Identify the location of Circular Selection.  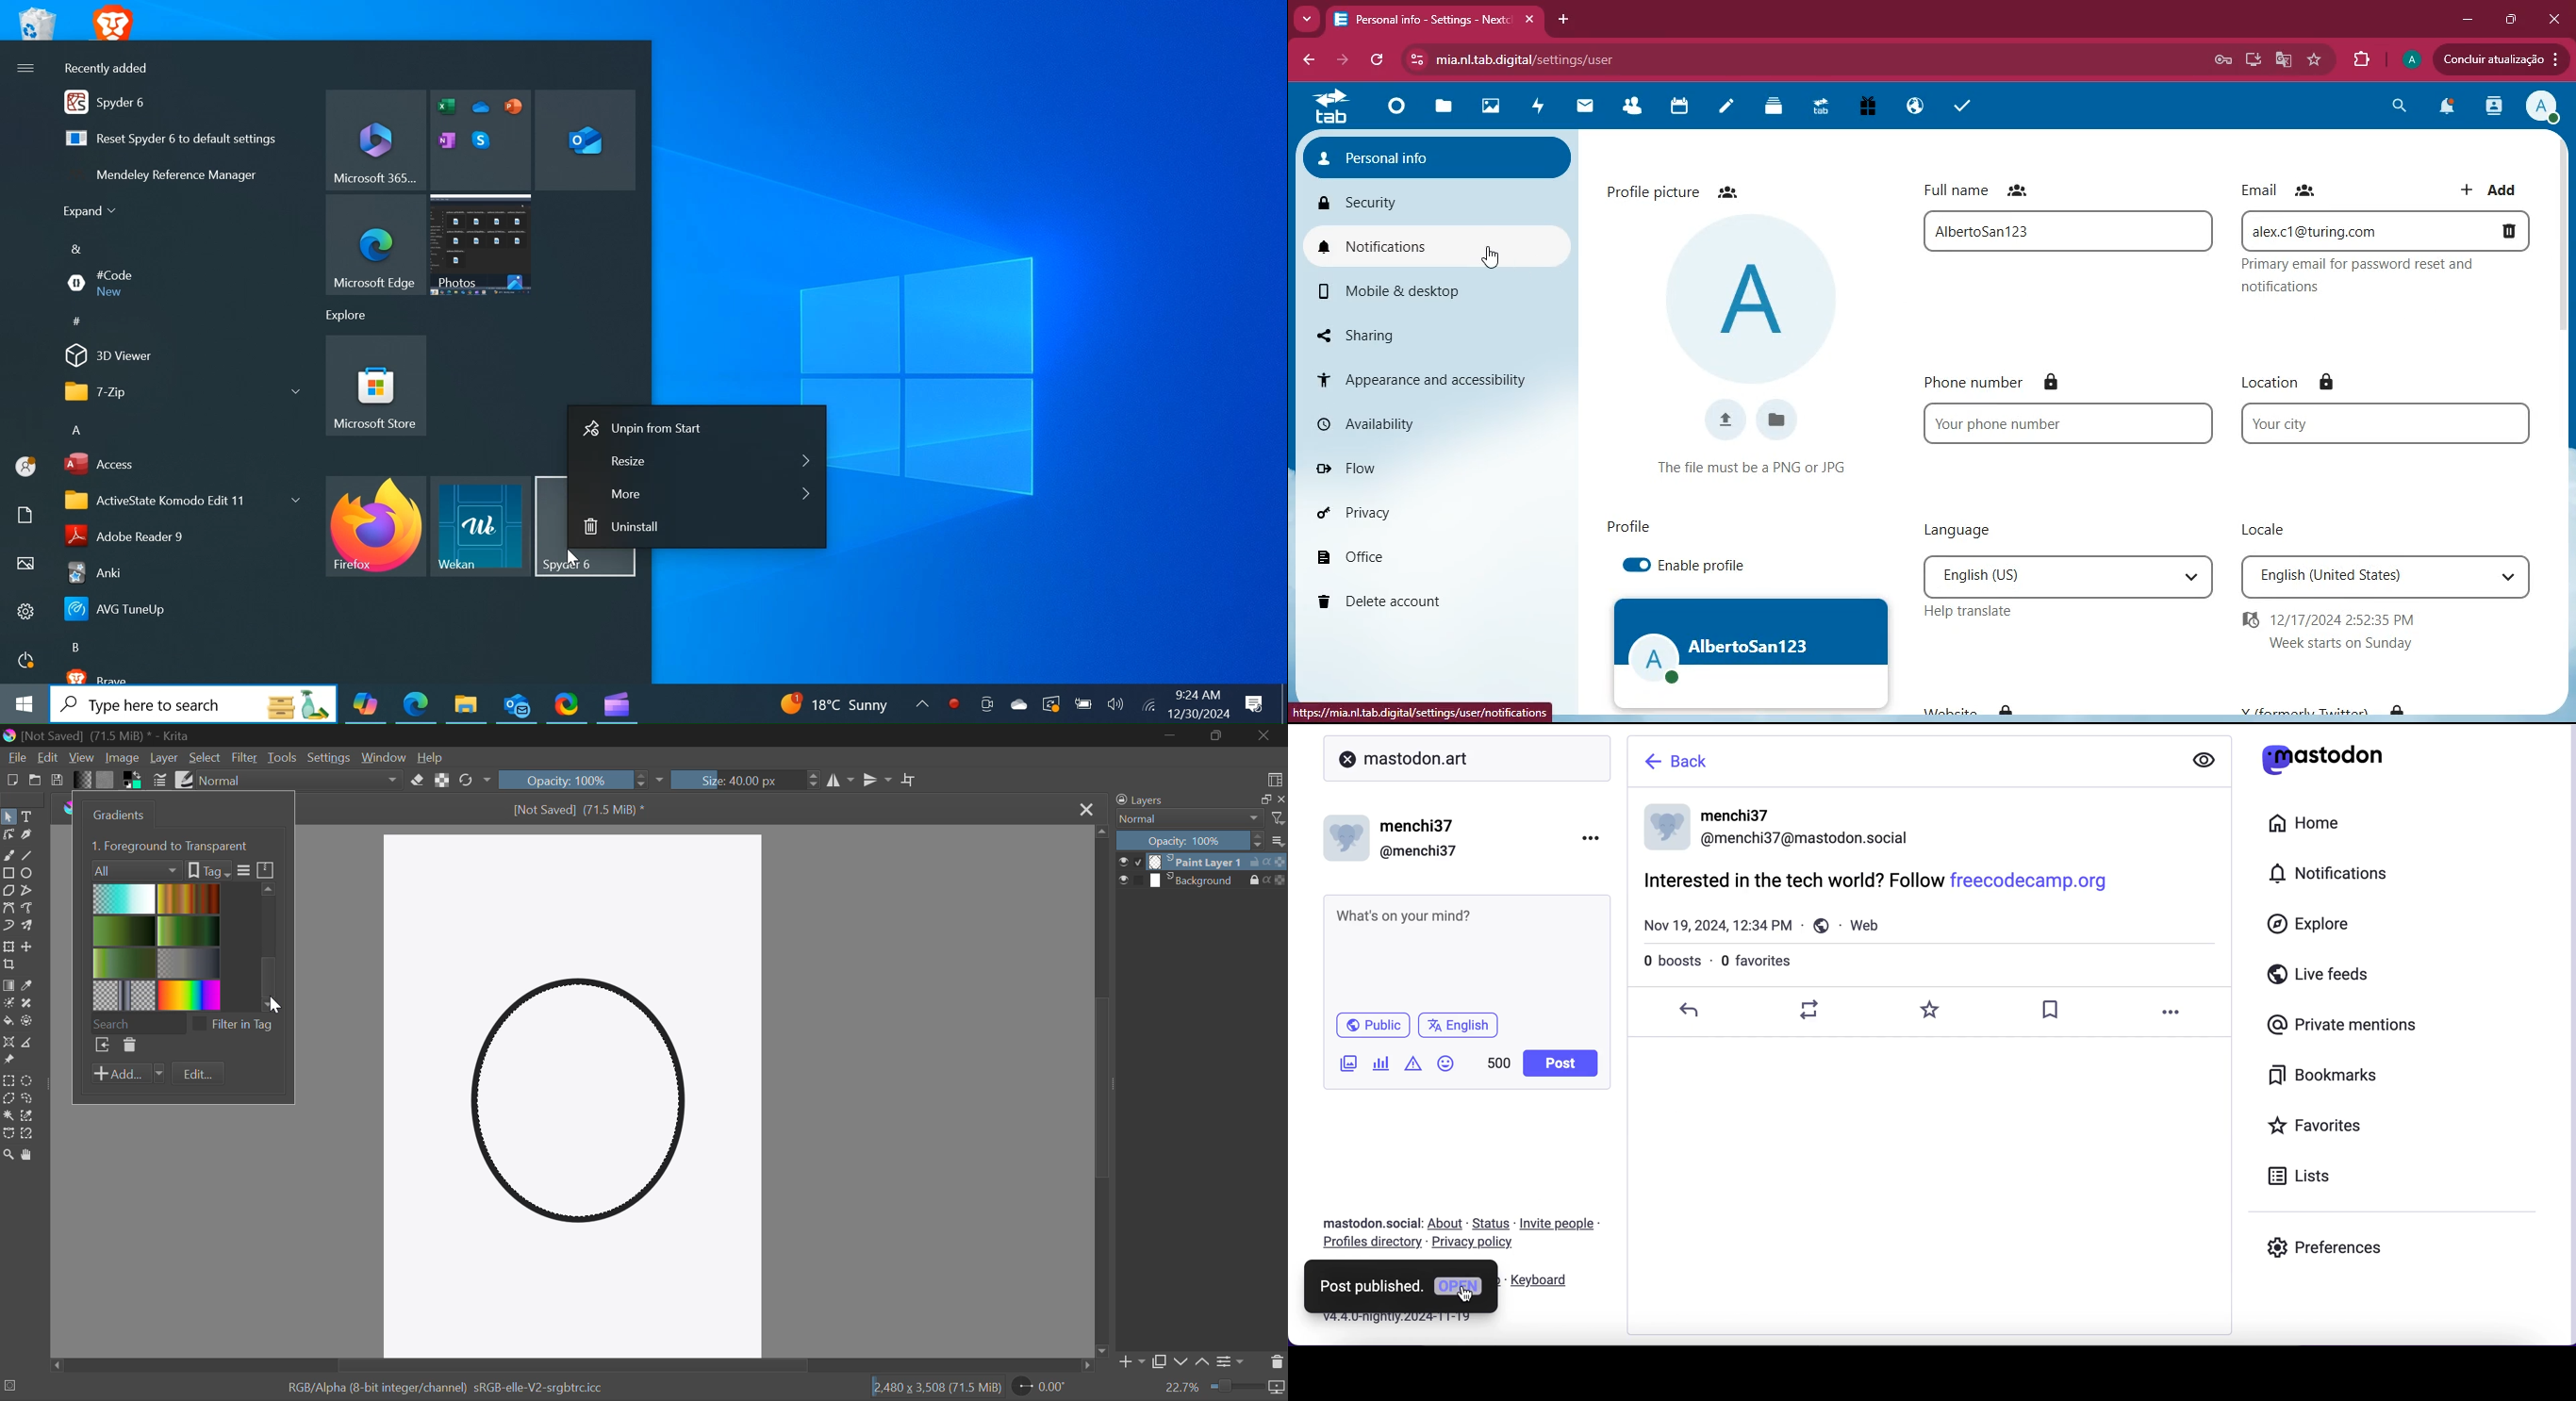
(30, 1080).